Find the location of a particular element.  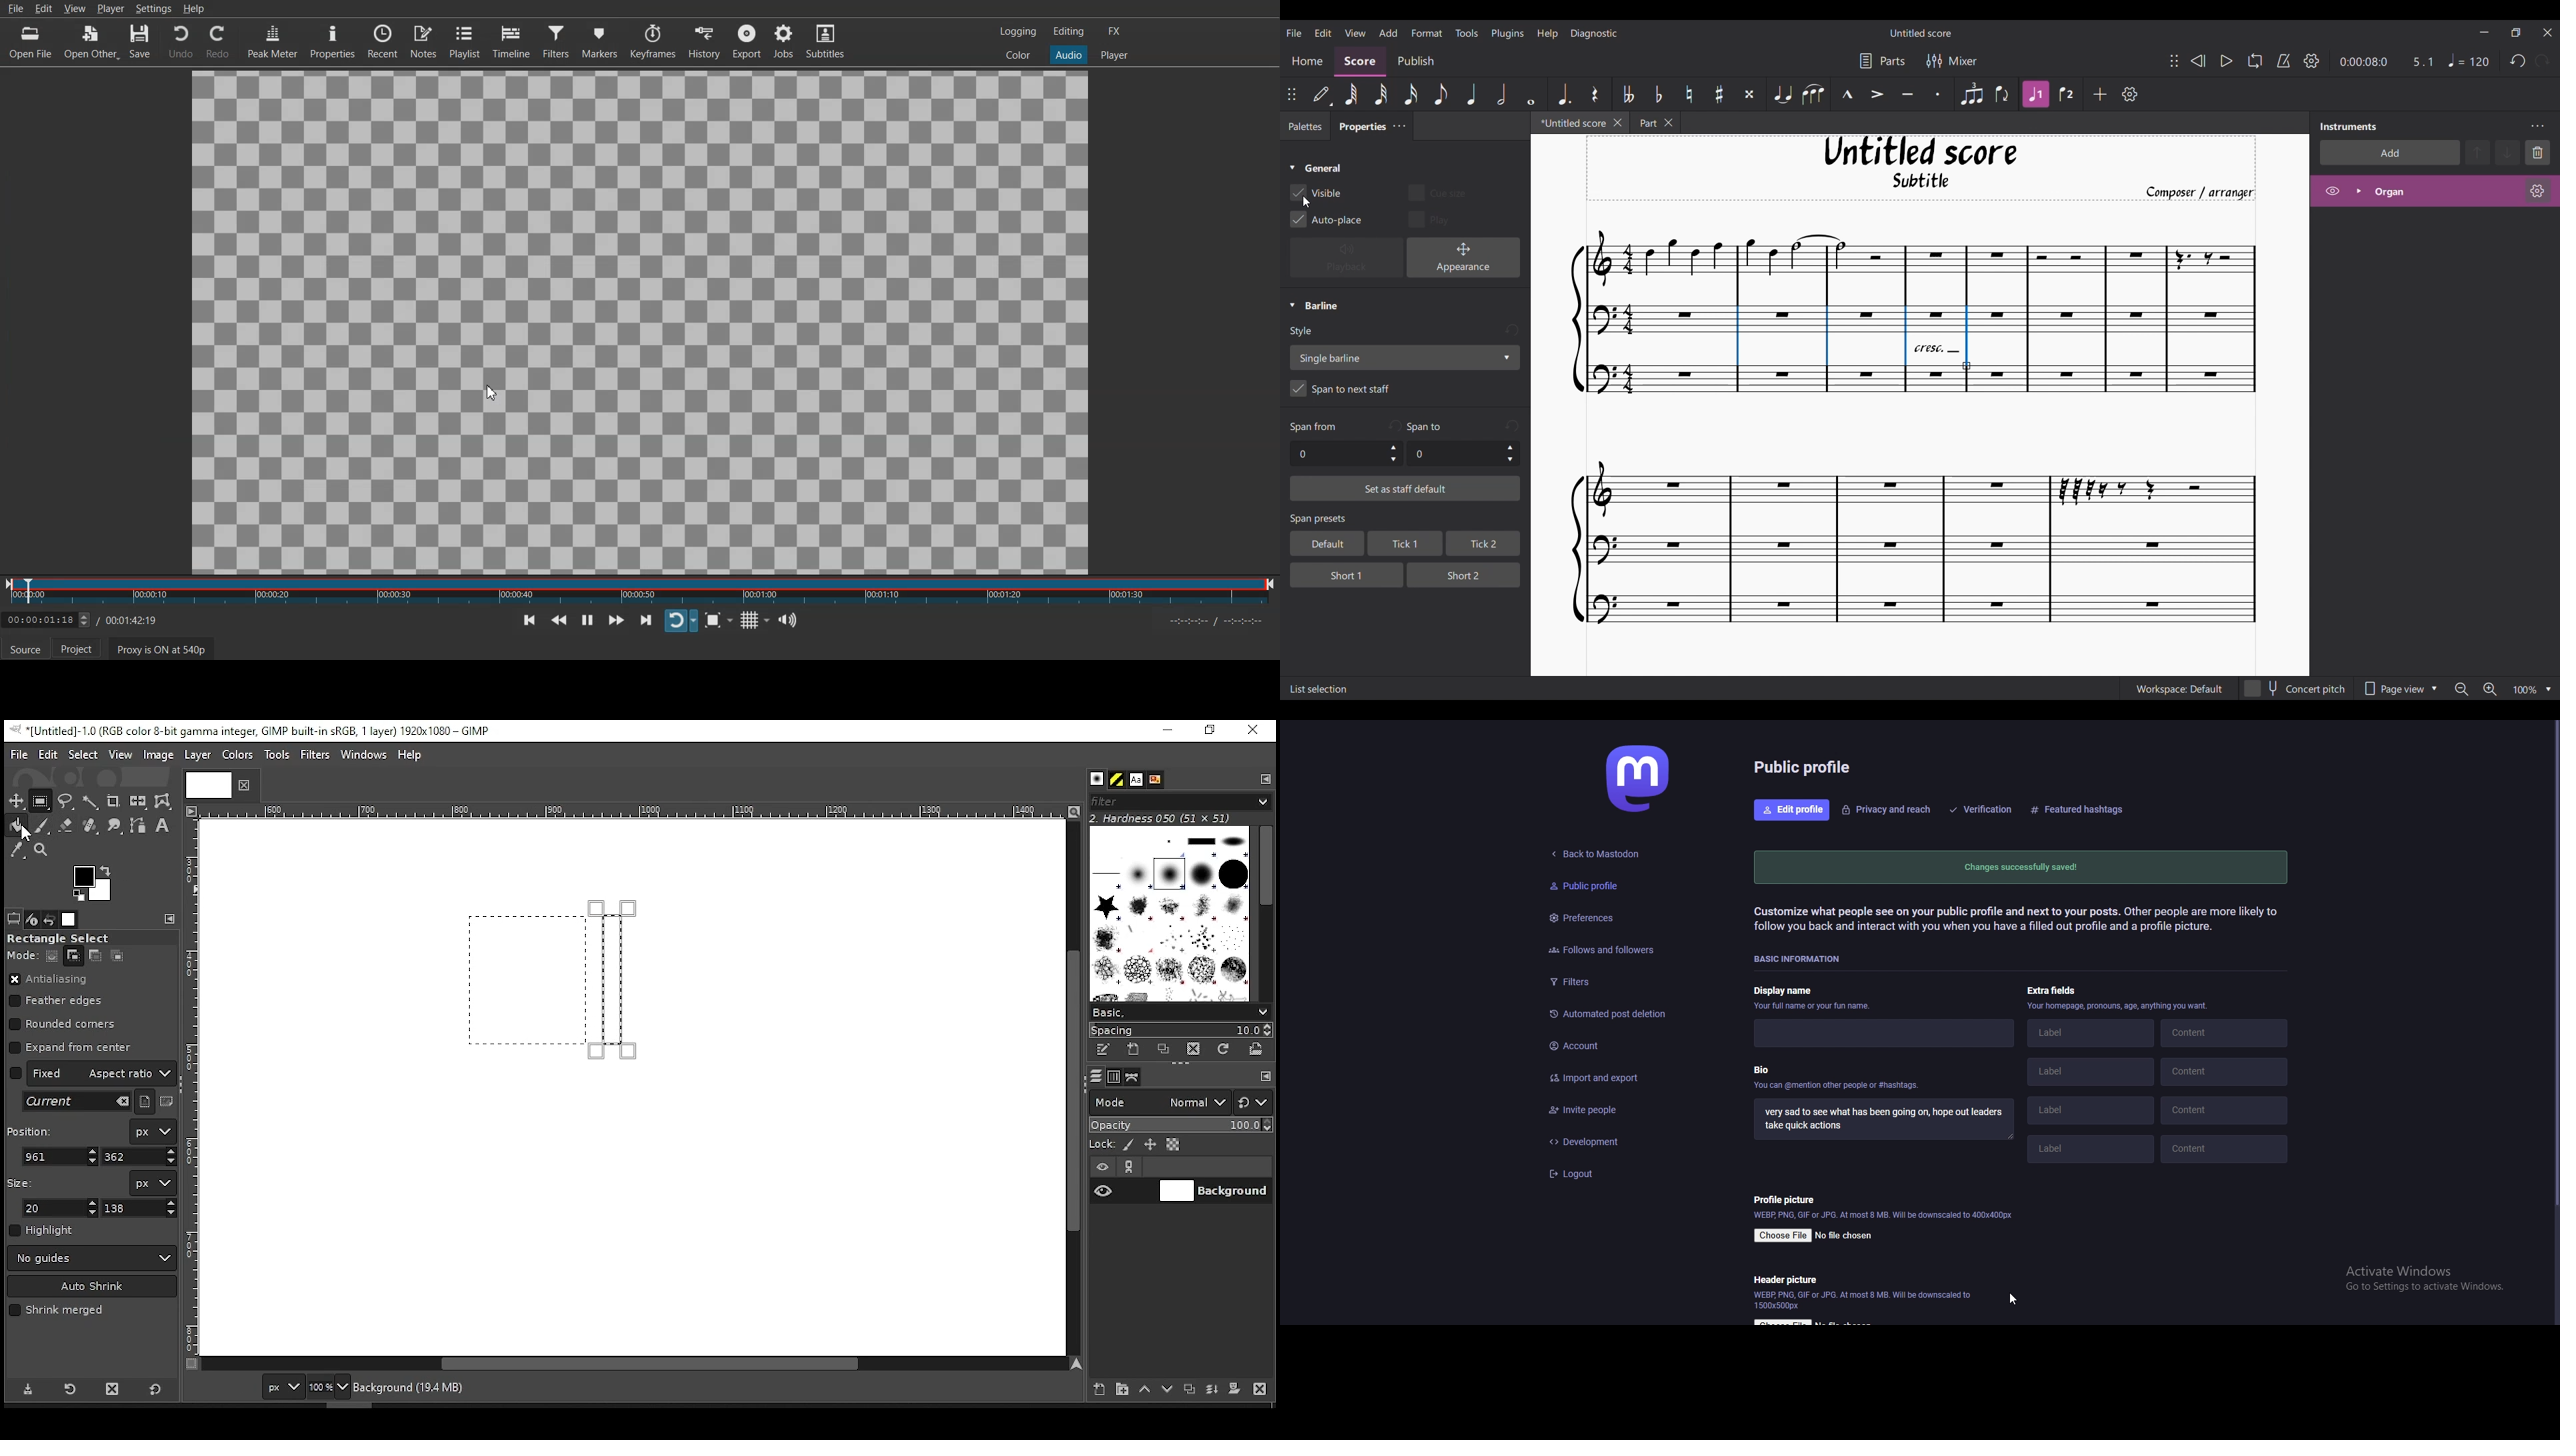

edit this brush is located at coordinates (1102, 1051).